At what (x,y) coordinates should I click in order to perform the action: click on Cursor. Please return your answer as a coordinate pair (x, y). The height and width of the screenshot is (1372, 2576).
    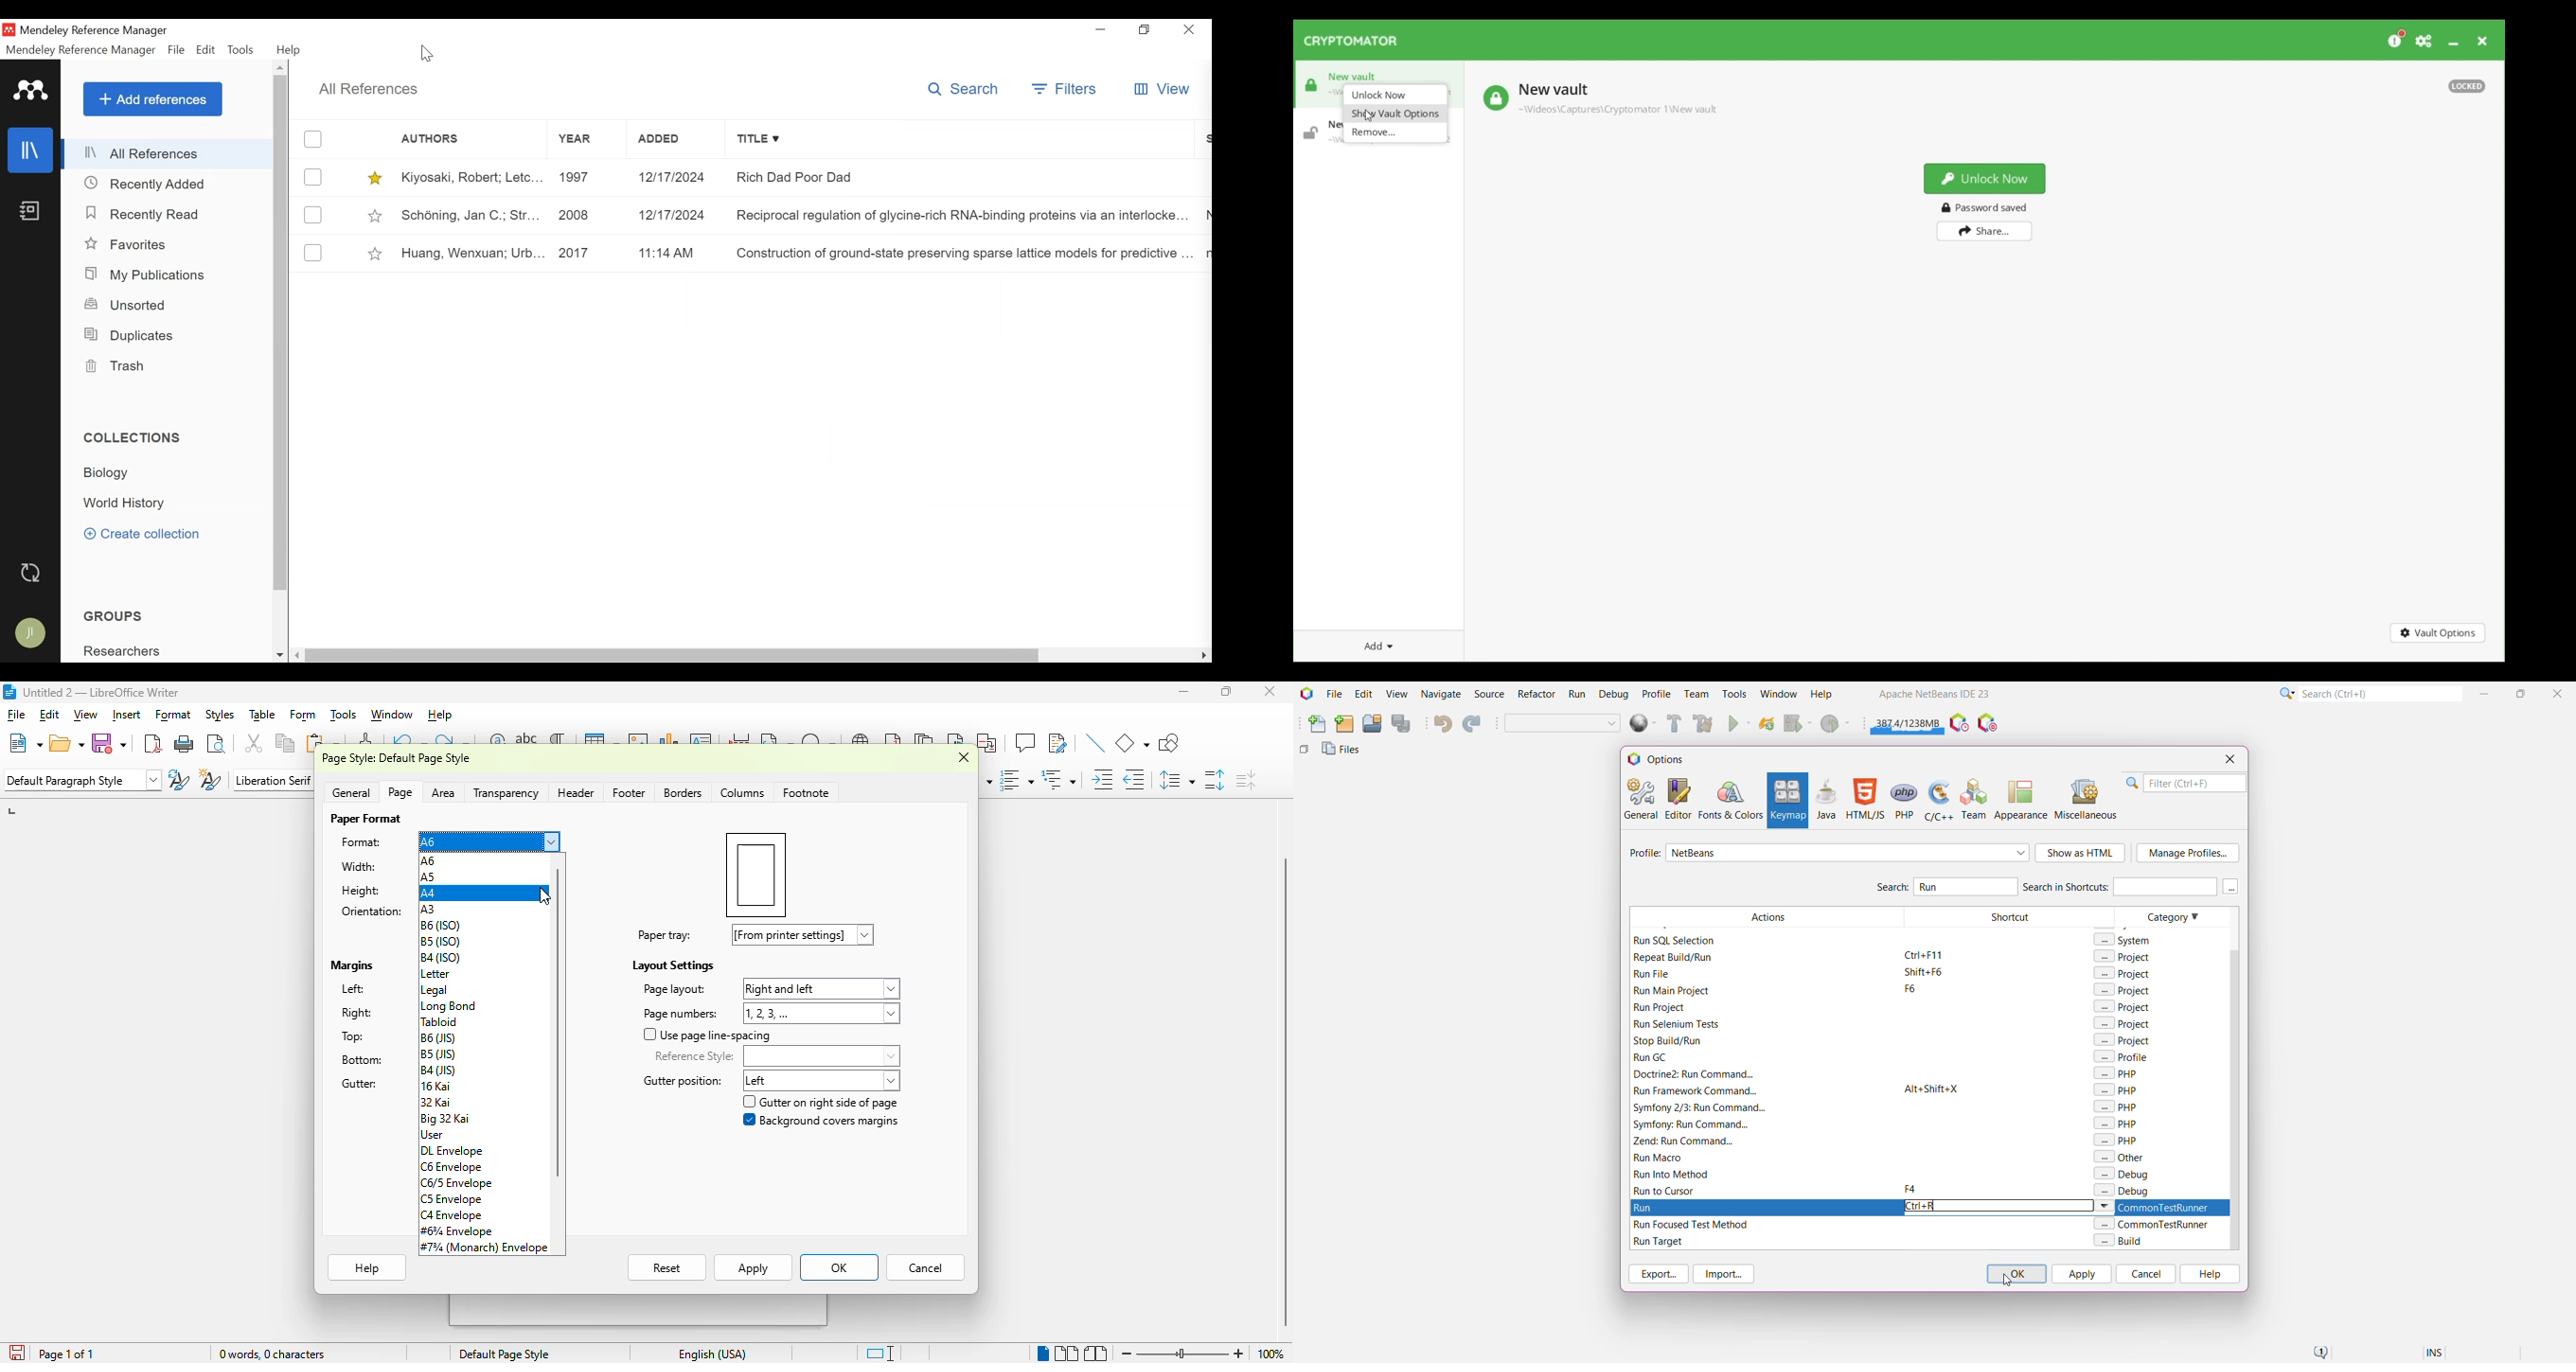
    Looking at the image, I should click on (430, 53).